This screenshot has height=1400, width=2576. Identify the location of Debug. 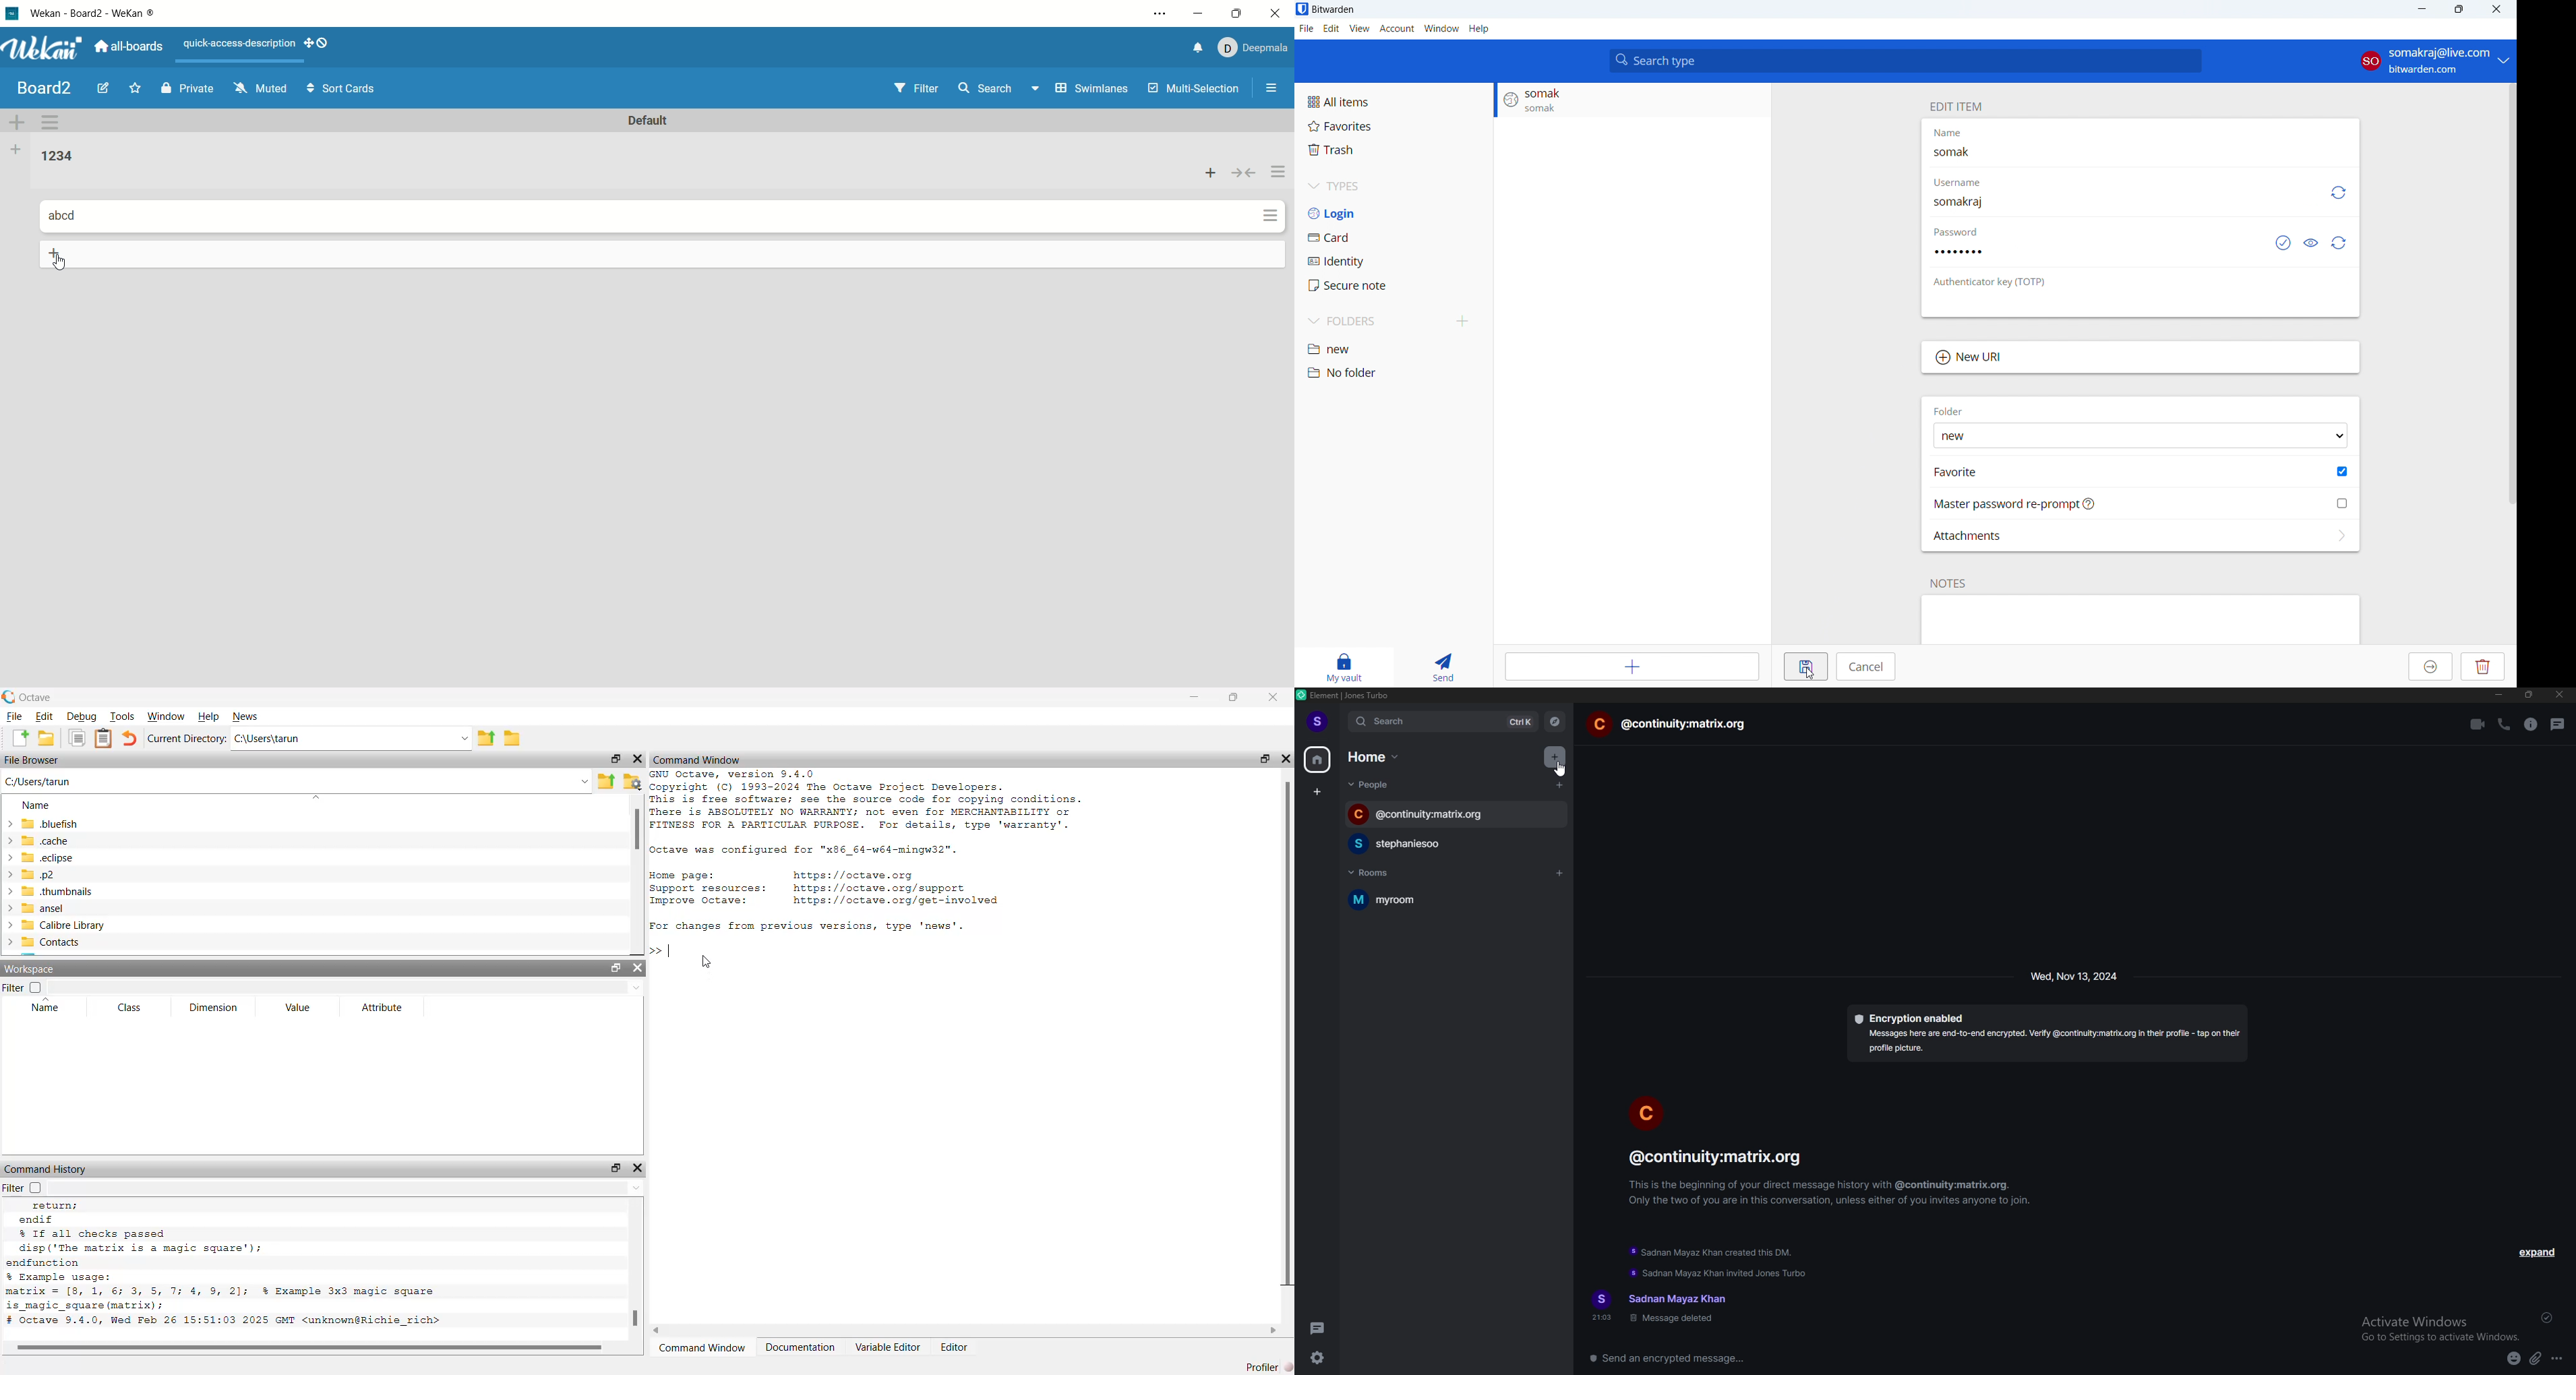
(83, 716).